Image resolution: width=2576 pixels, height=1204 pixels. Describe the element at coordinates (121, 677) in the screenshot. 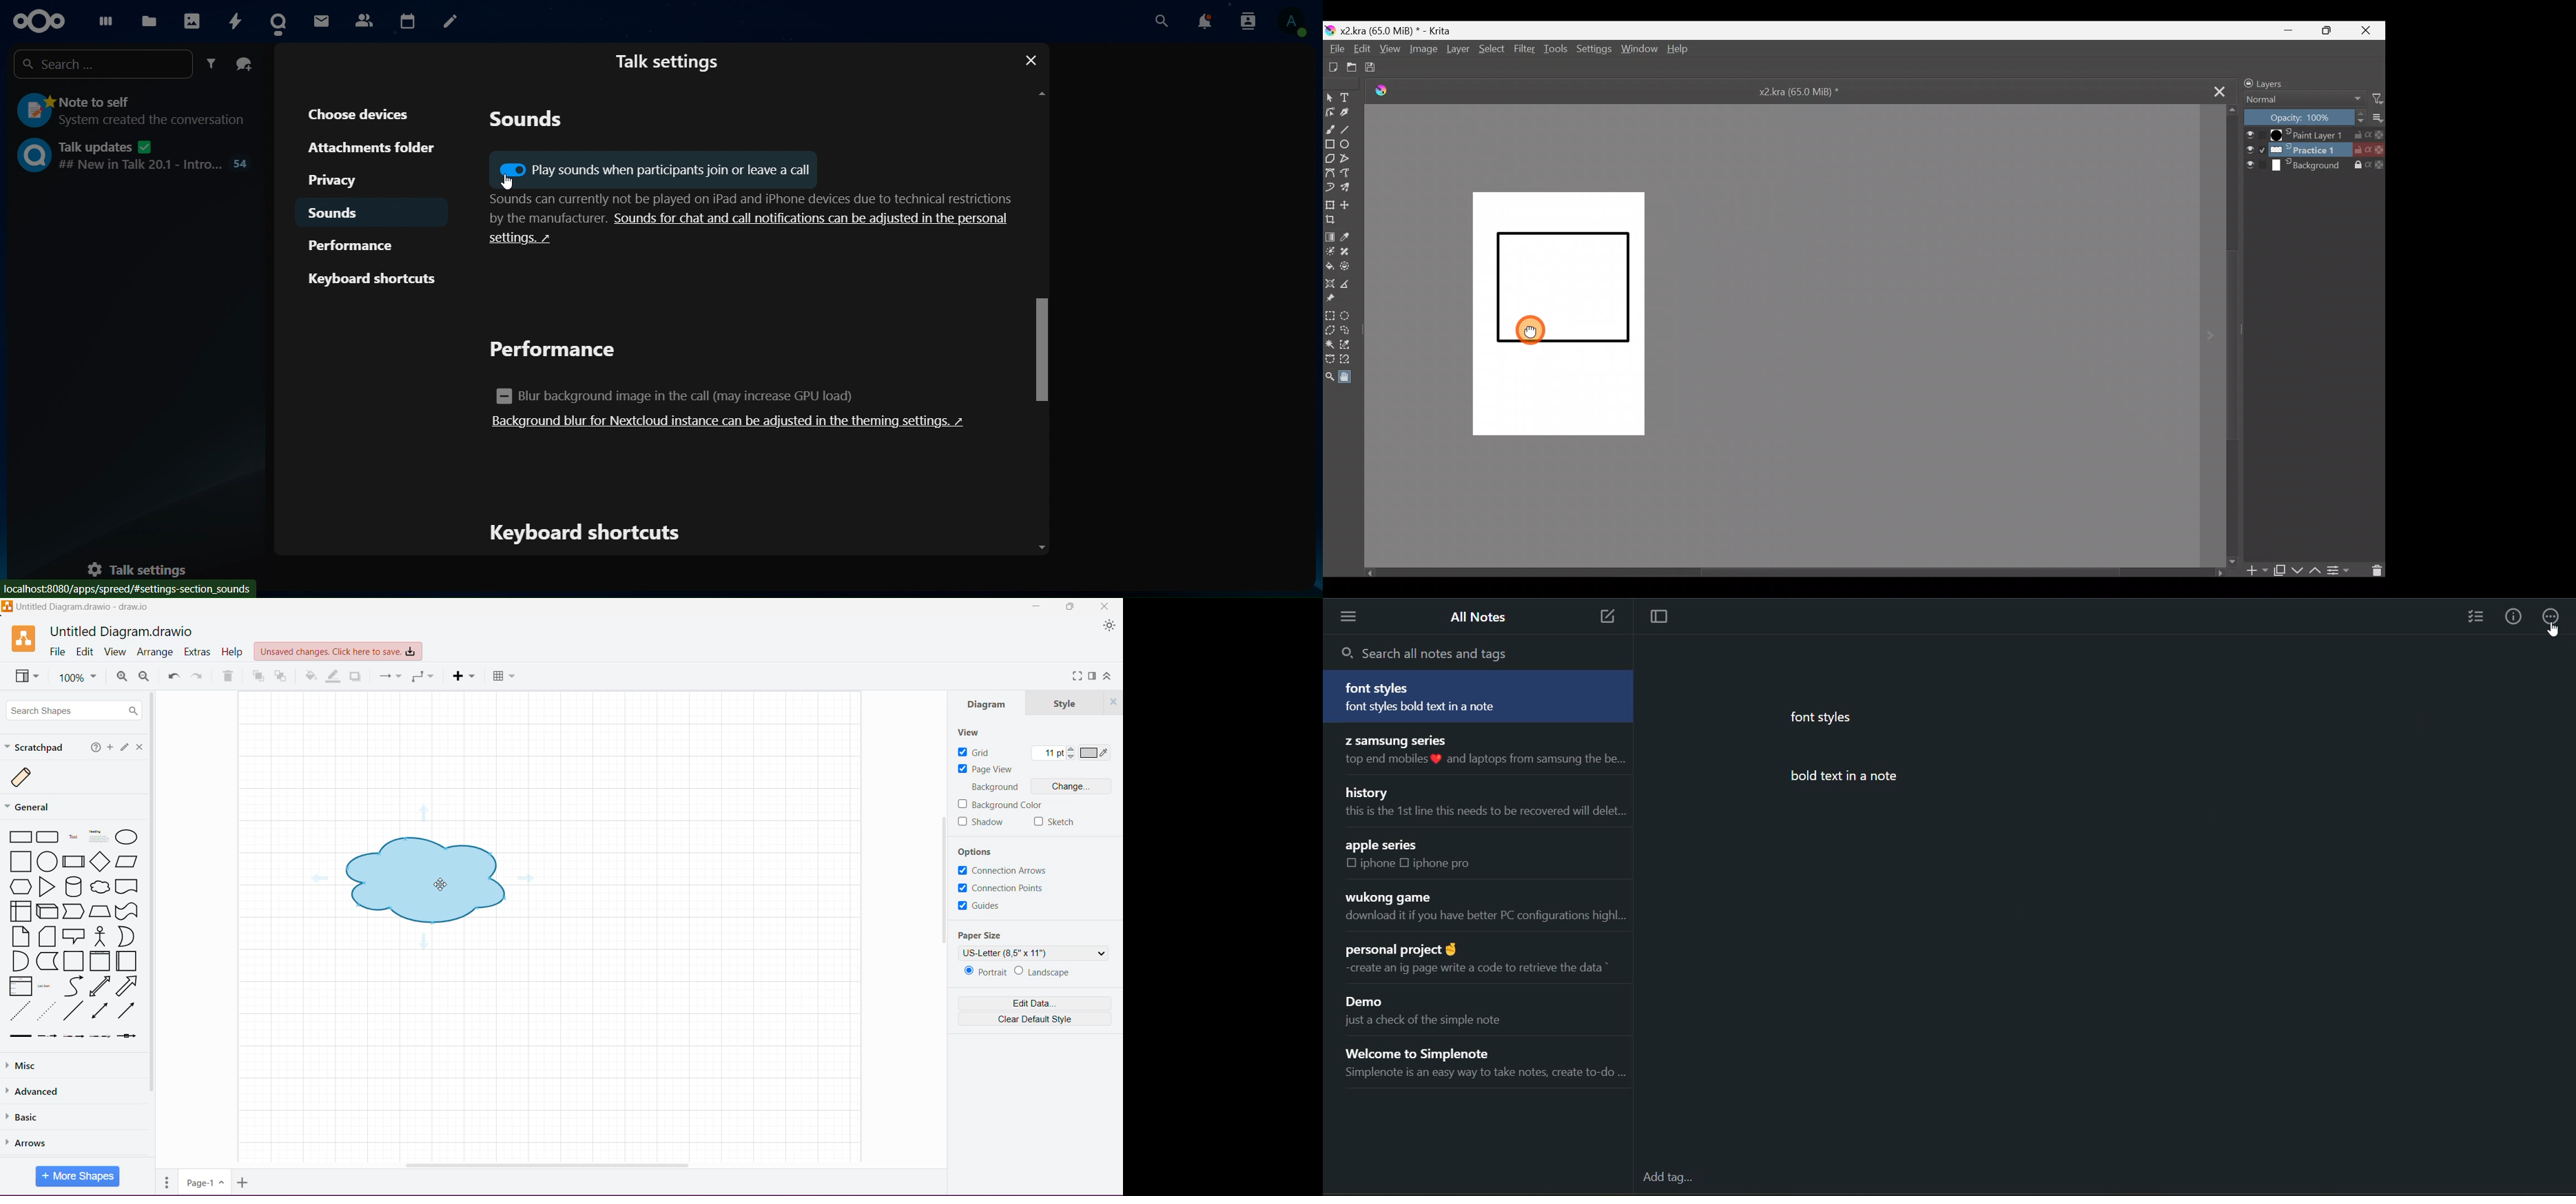

I see `Zoom In` at that location.